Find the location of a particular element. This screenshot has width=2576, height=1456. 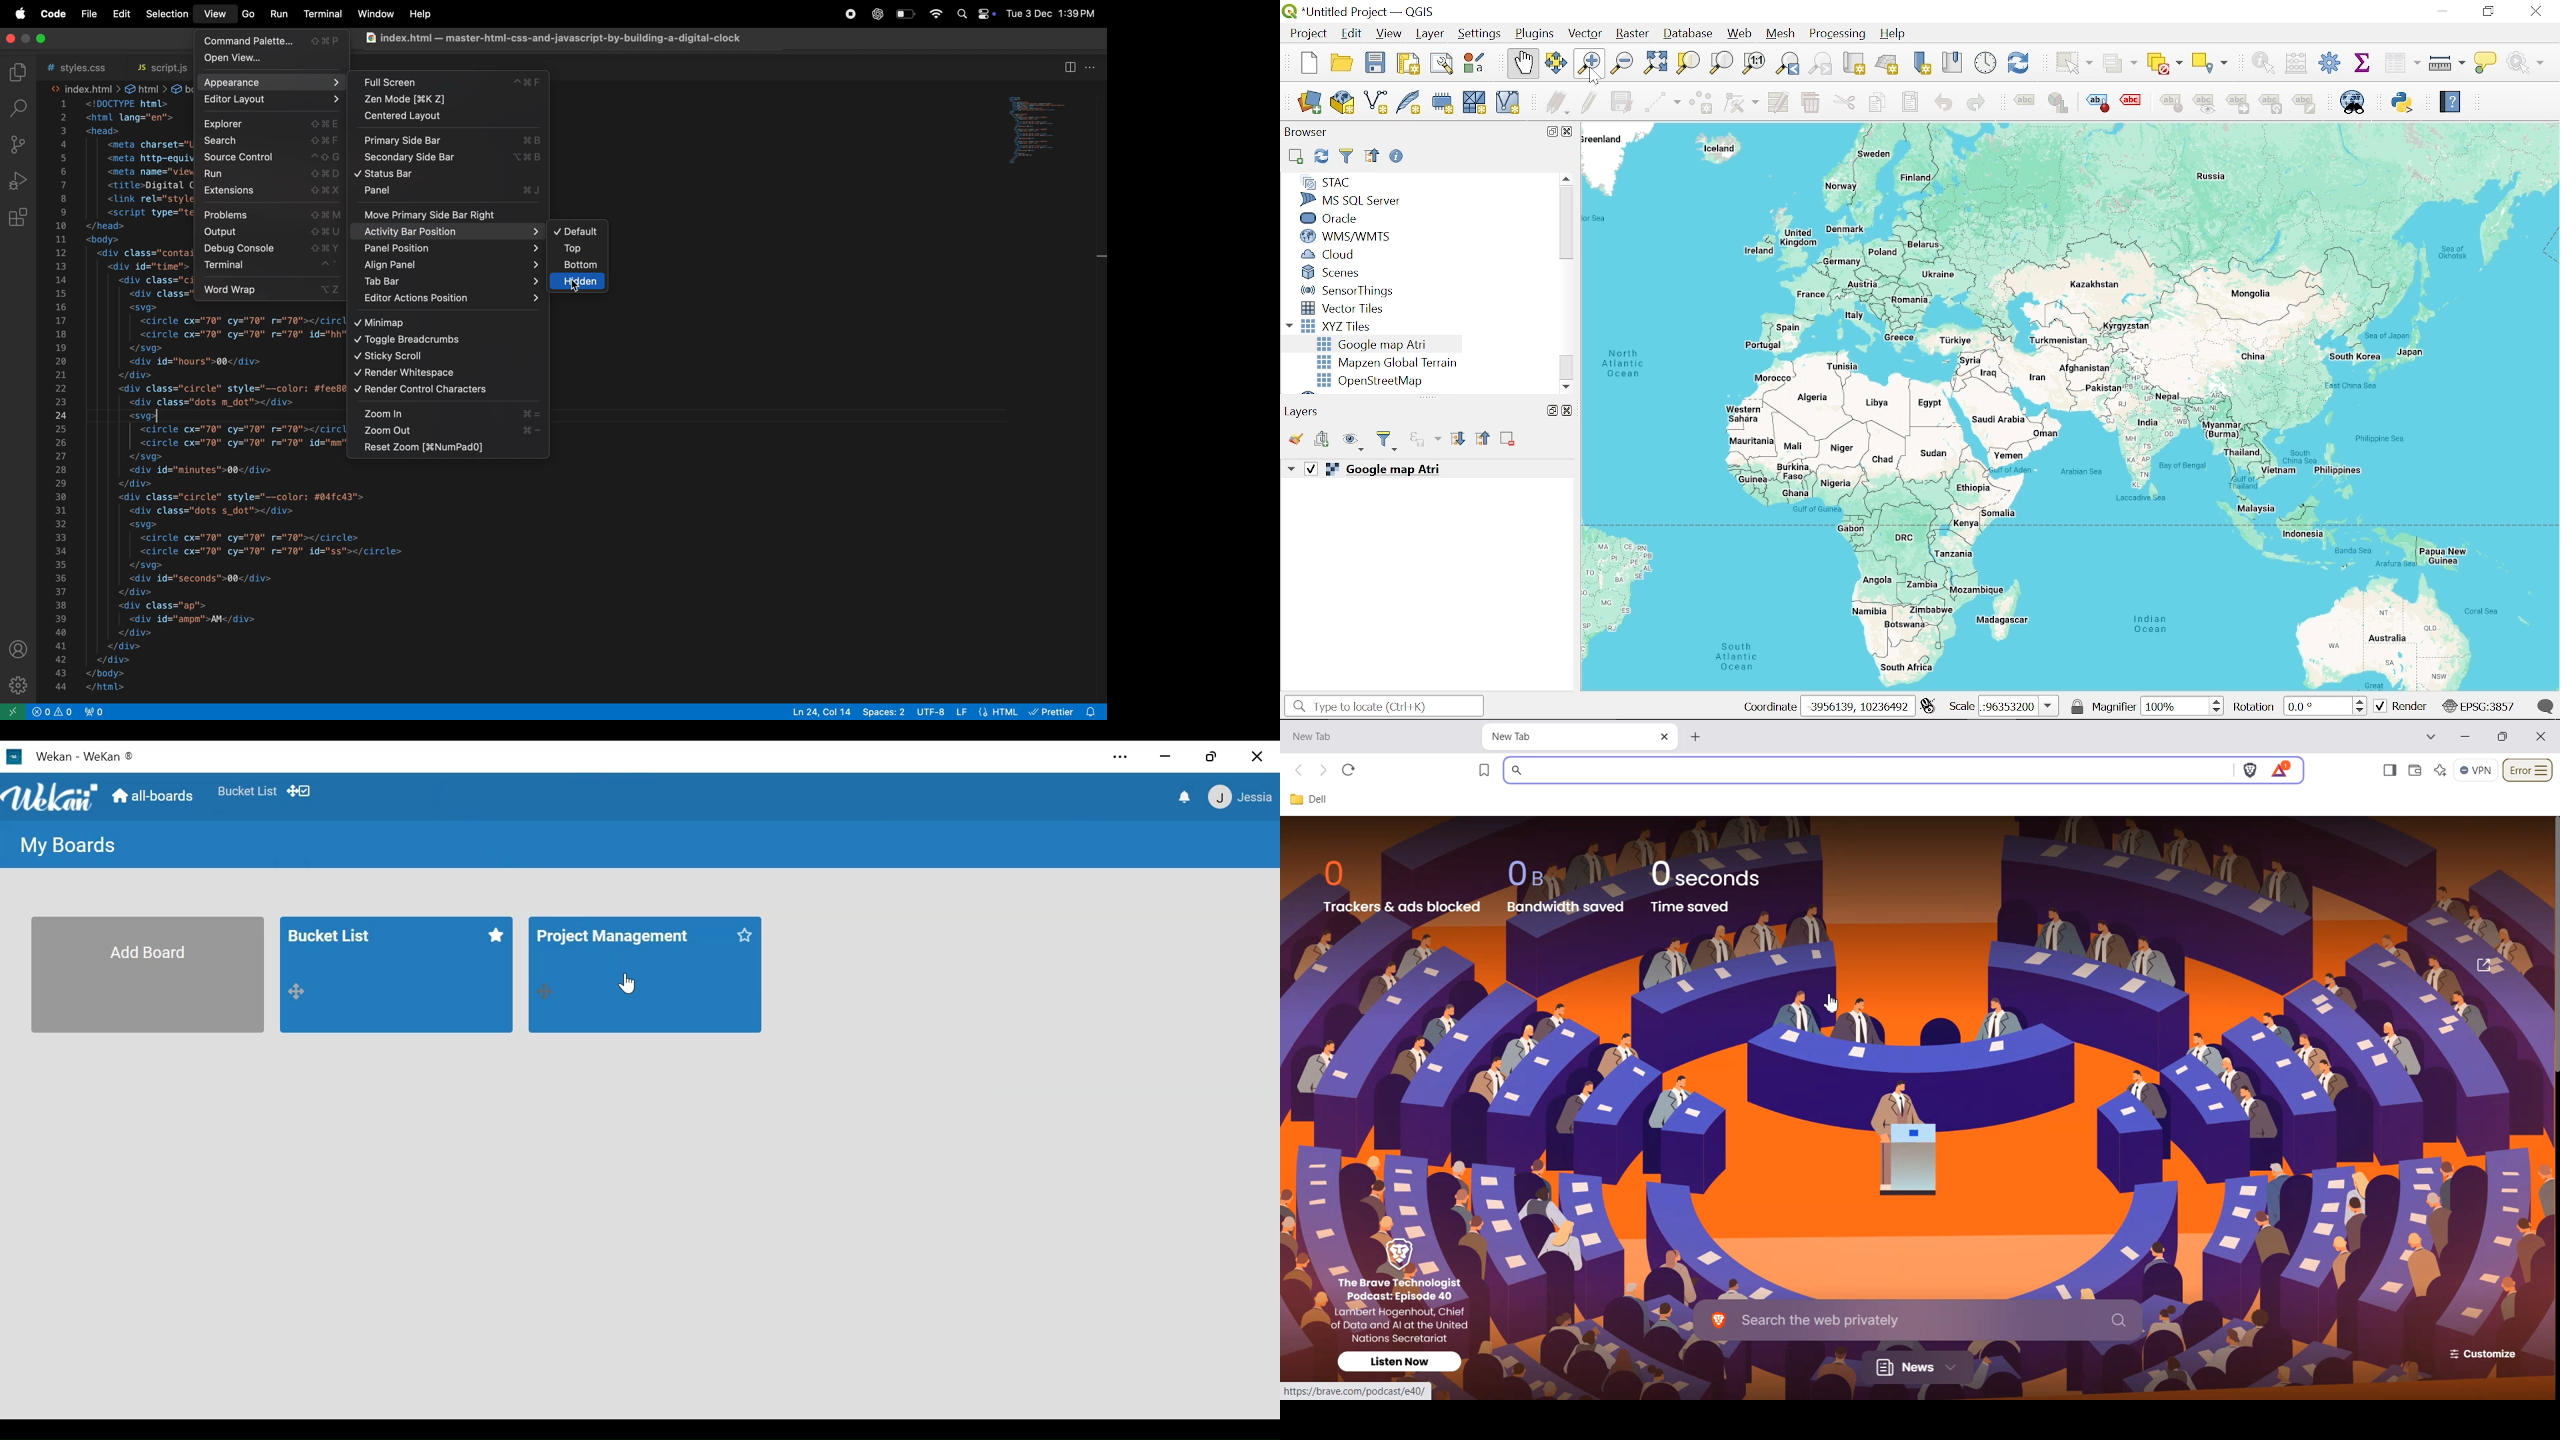

edit is located at coordinates (119, 15).